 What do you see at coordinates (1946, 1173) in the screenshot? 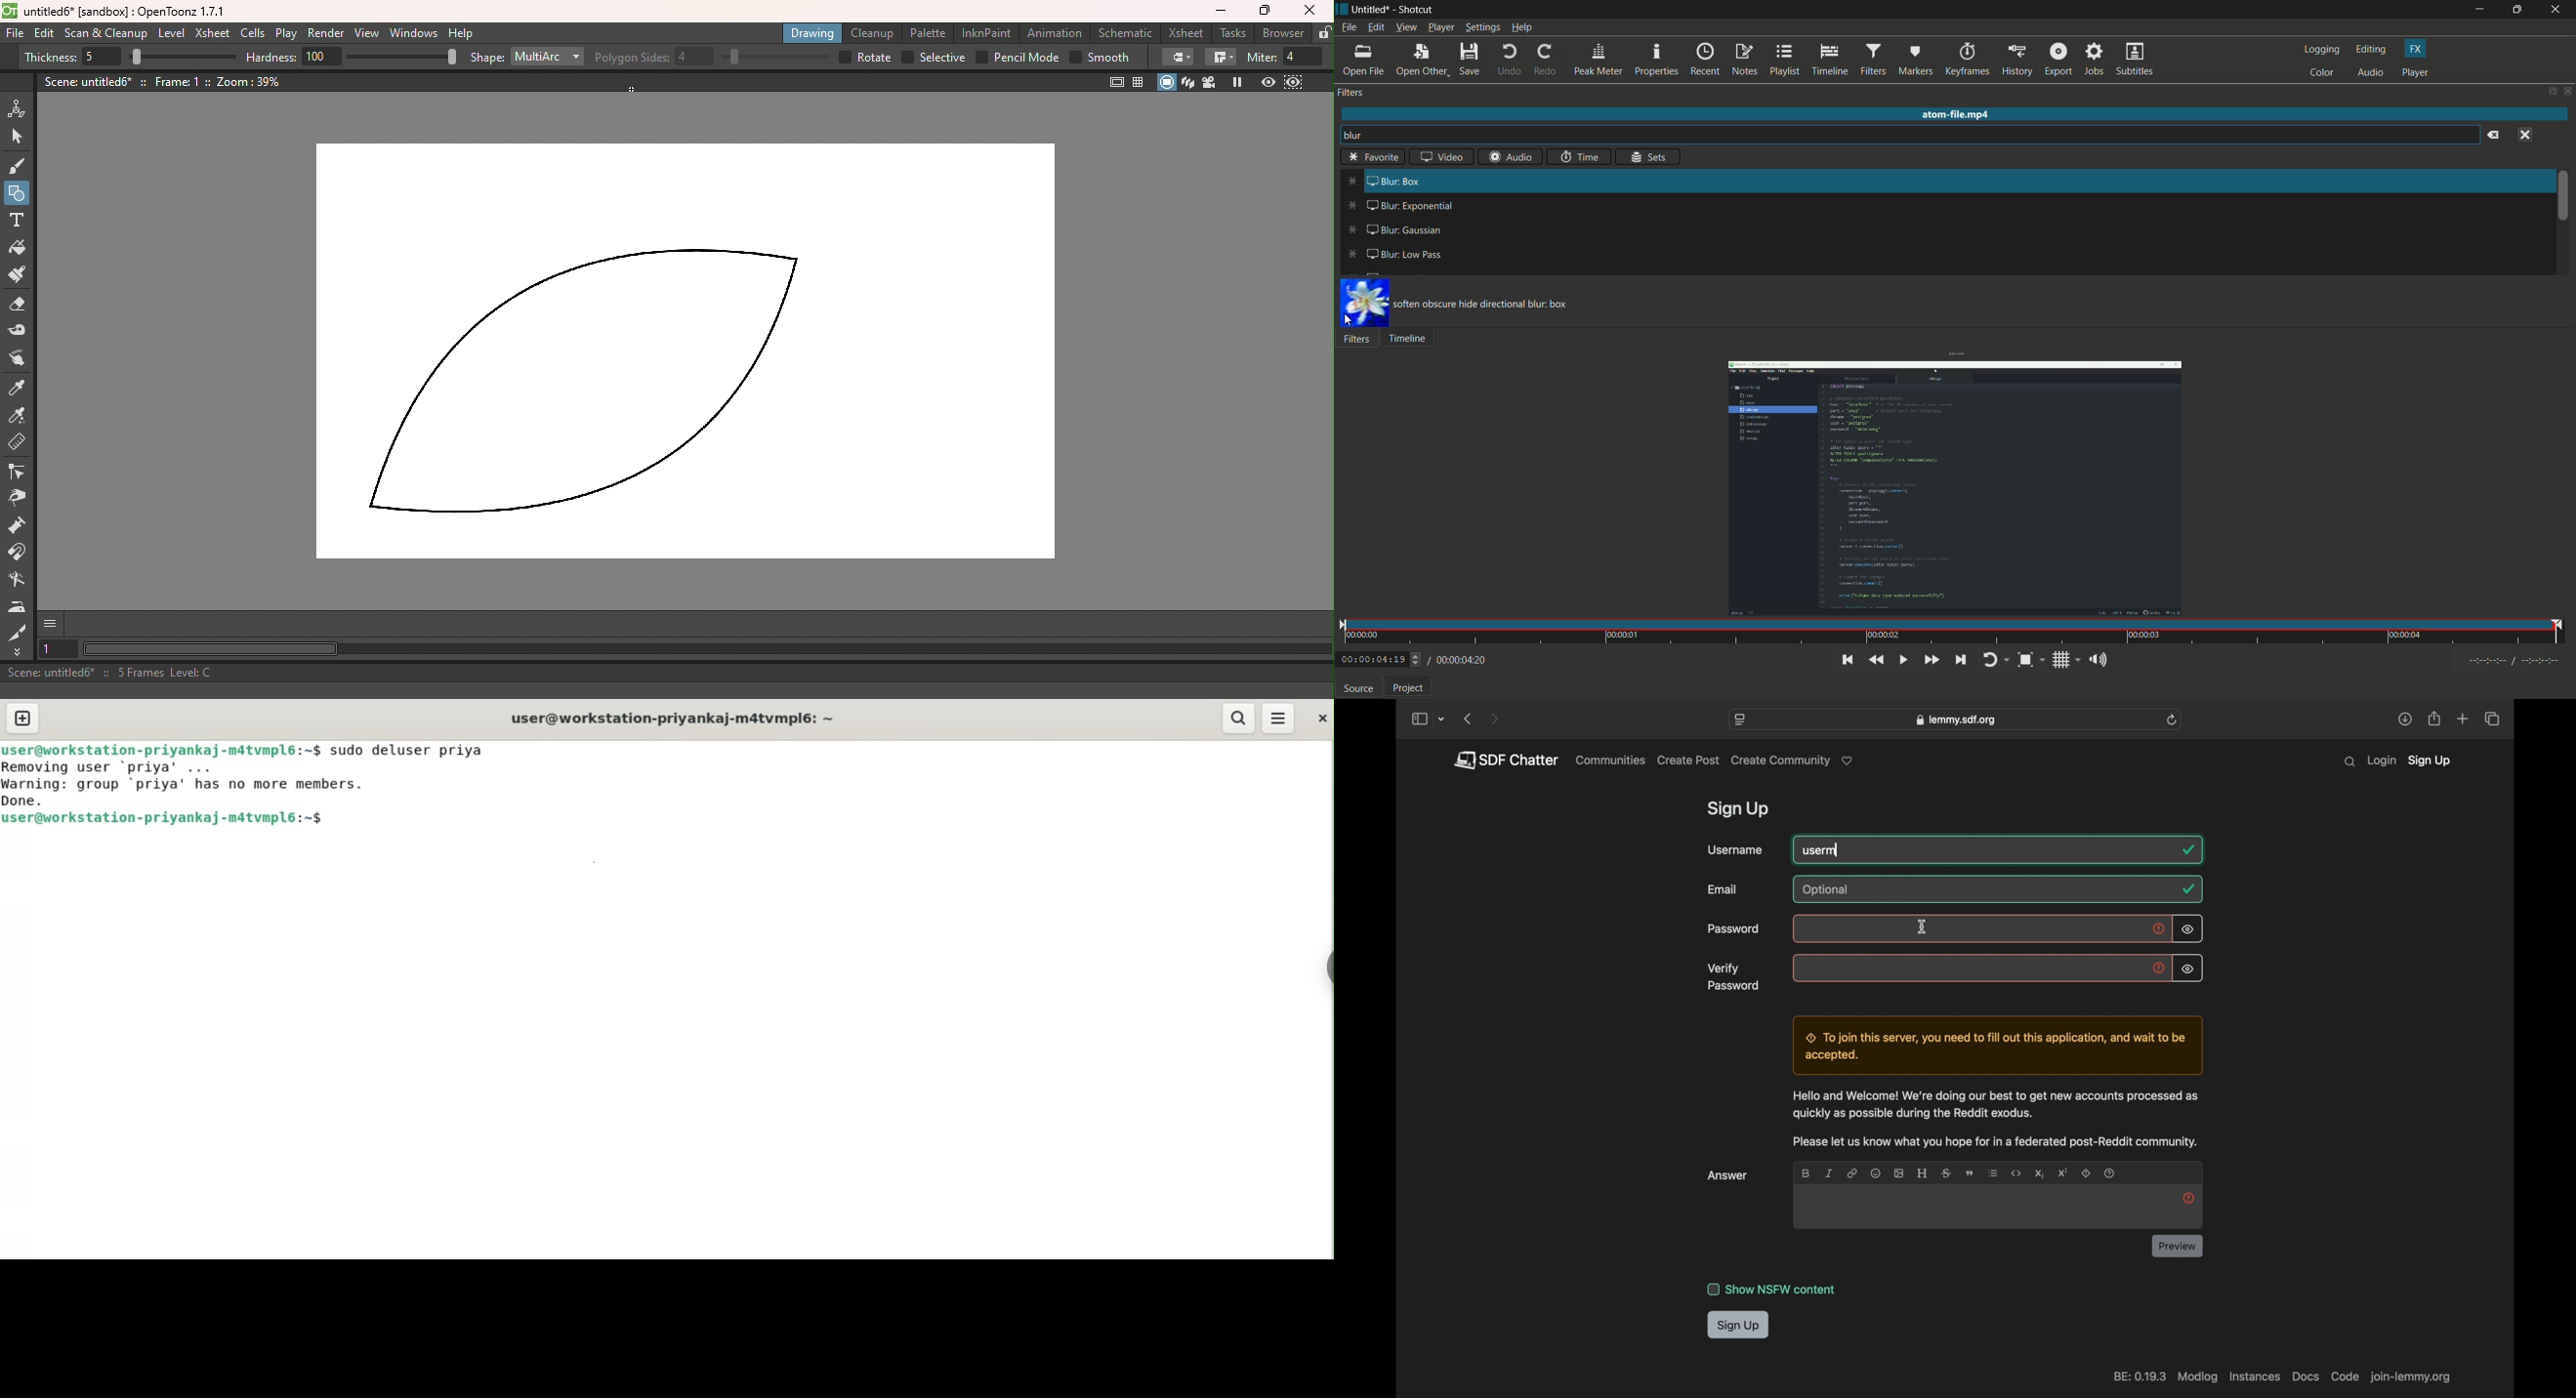
I see `strikethrough` at bounding box center [1946, 1173].